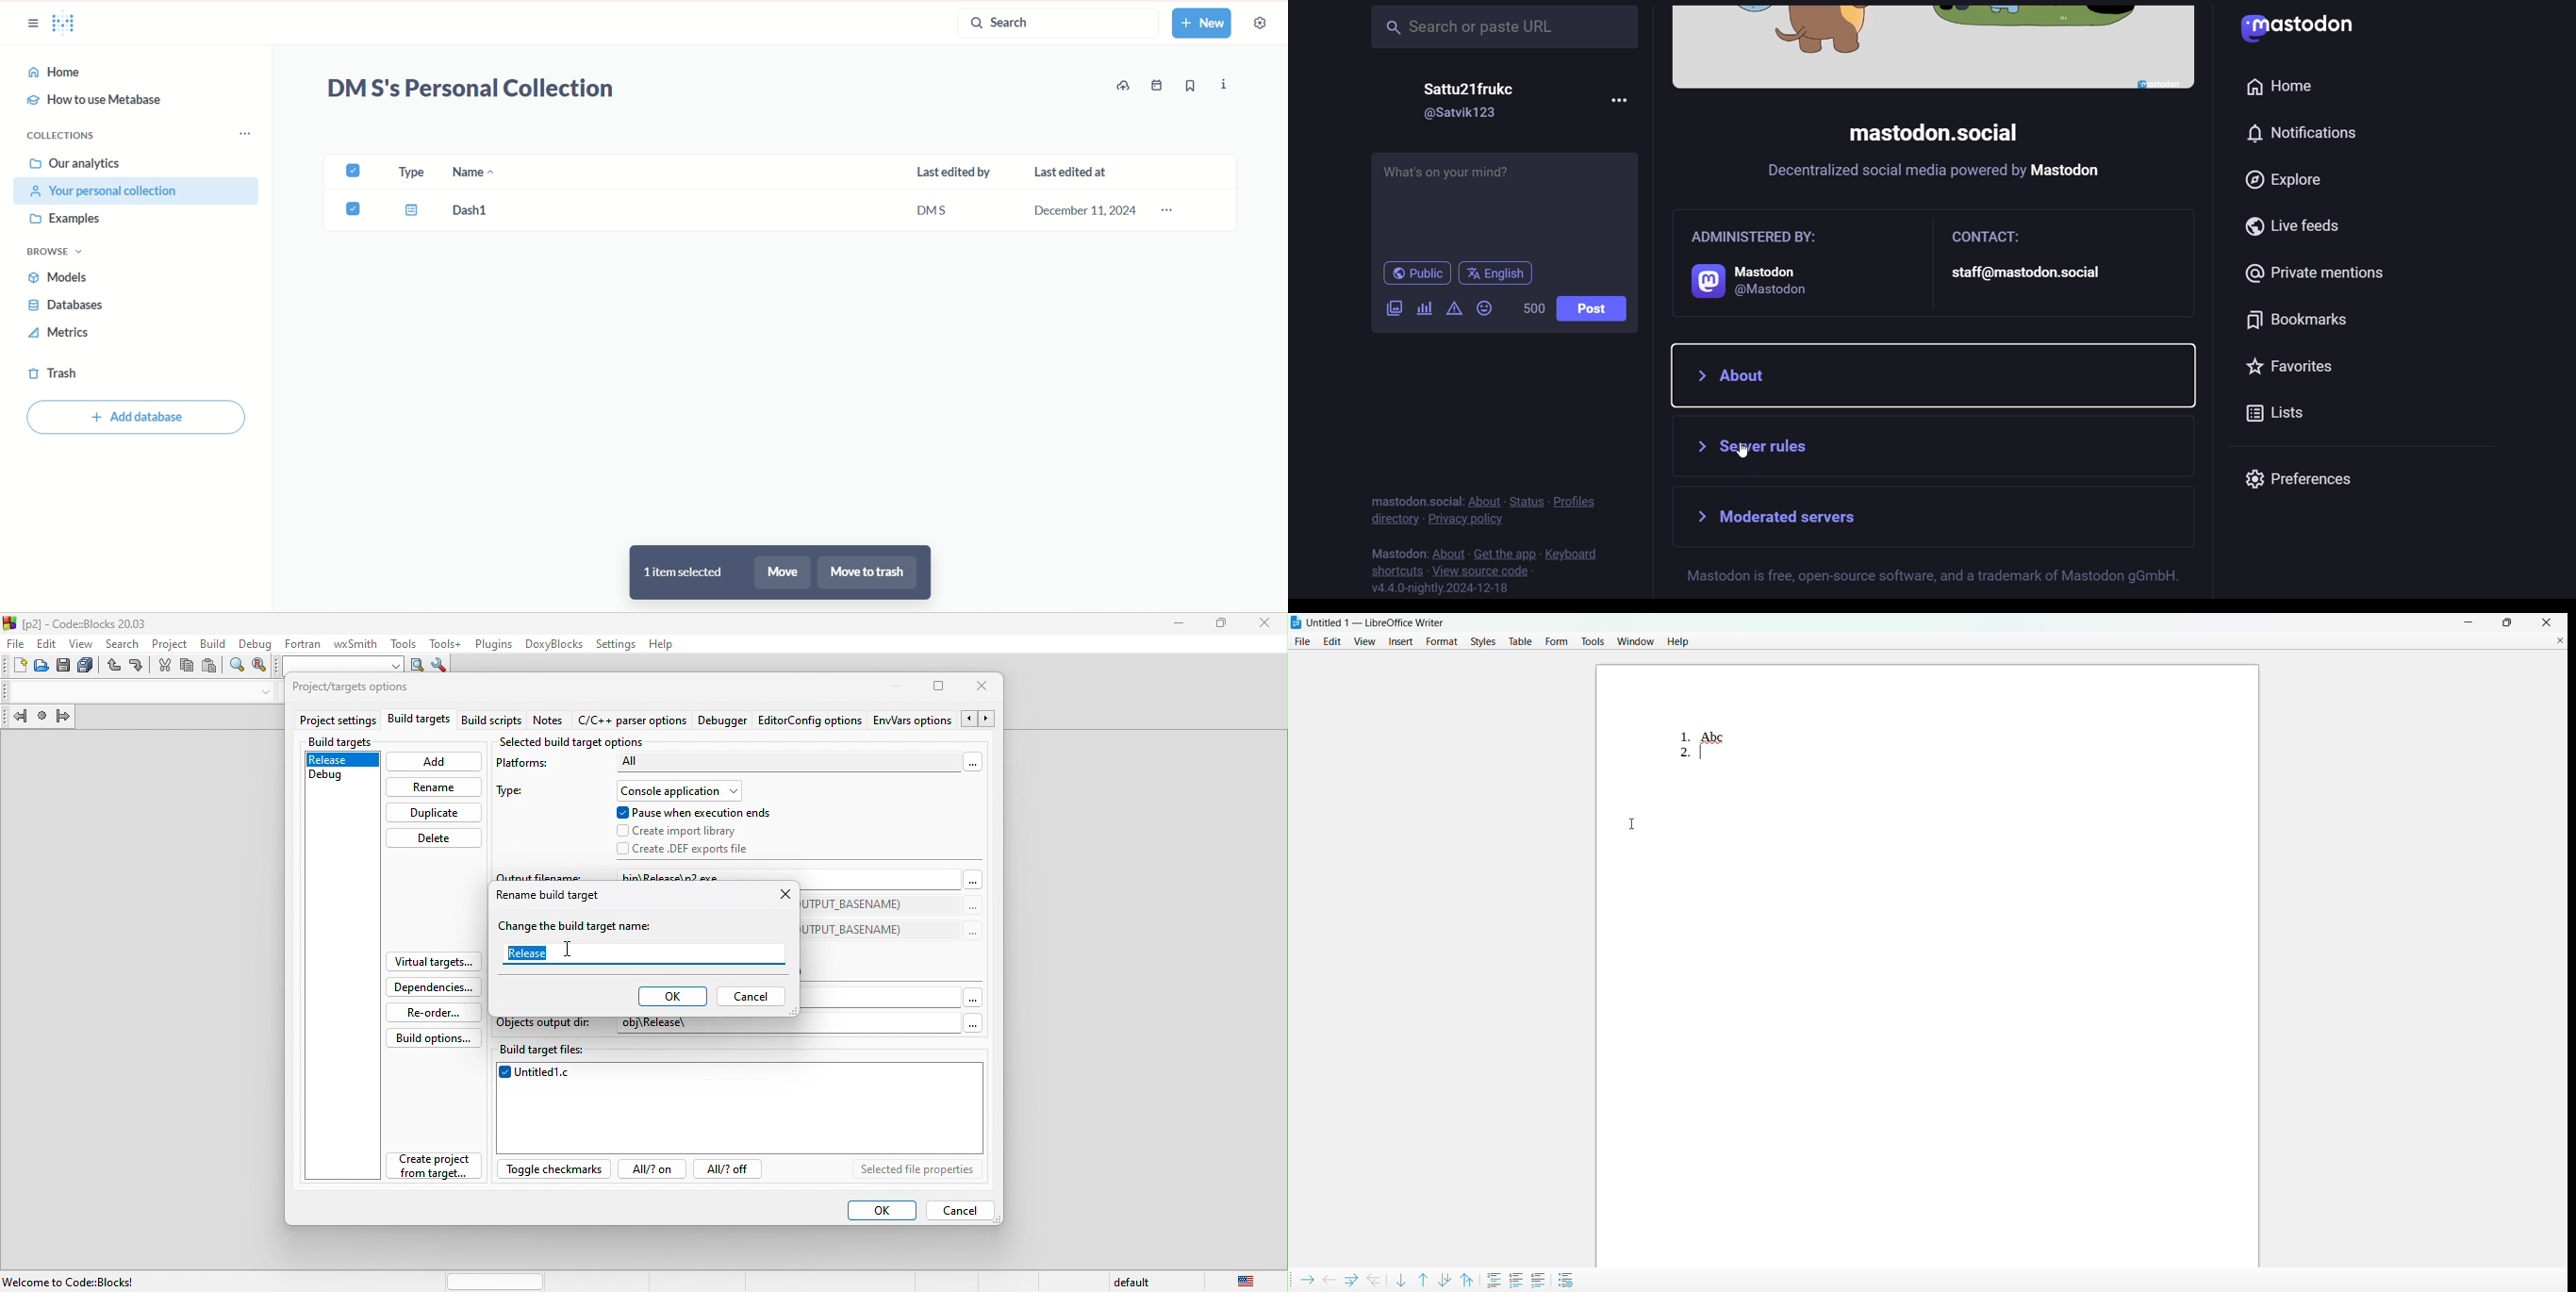 The height and width of the screenshot is (1316, 2576). Describe the element at coordinates (1058, 23) in the screenshot. I see `search` at that location.